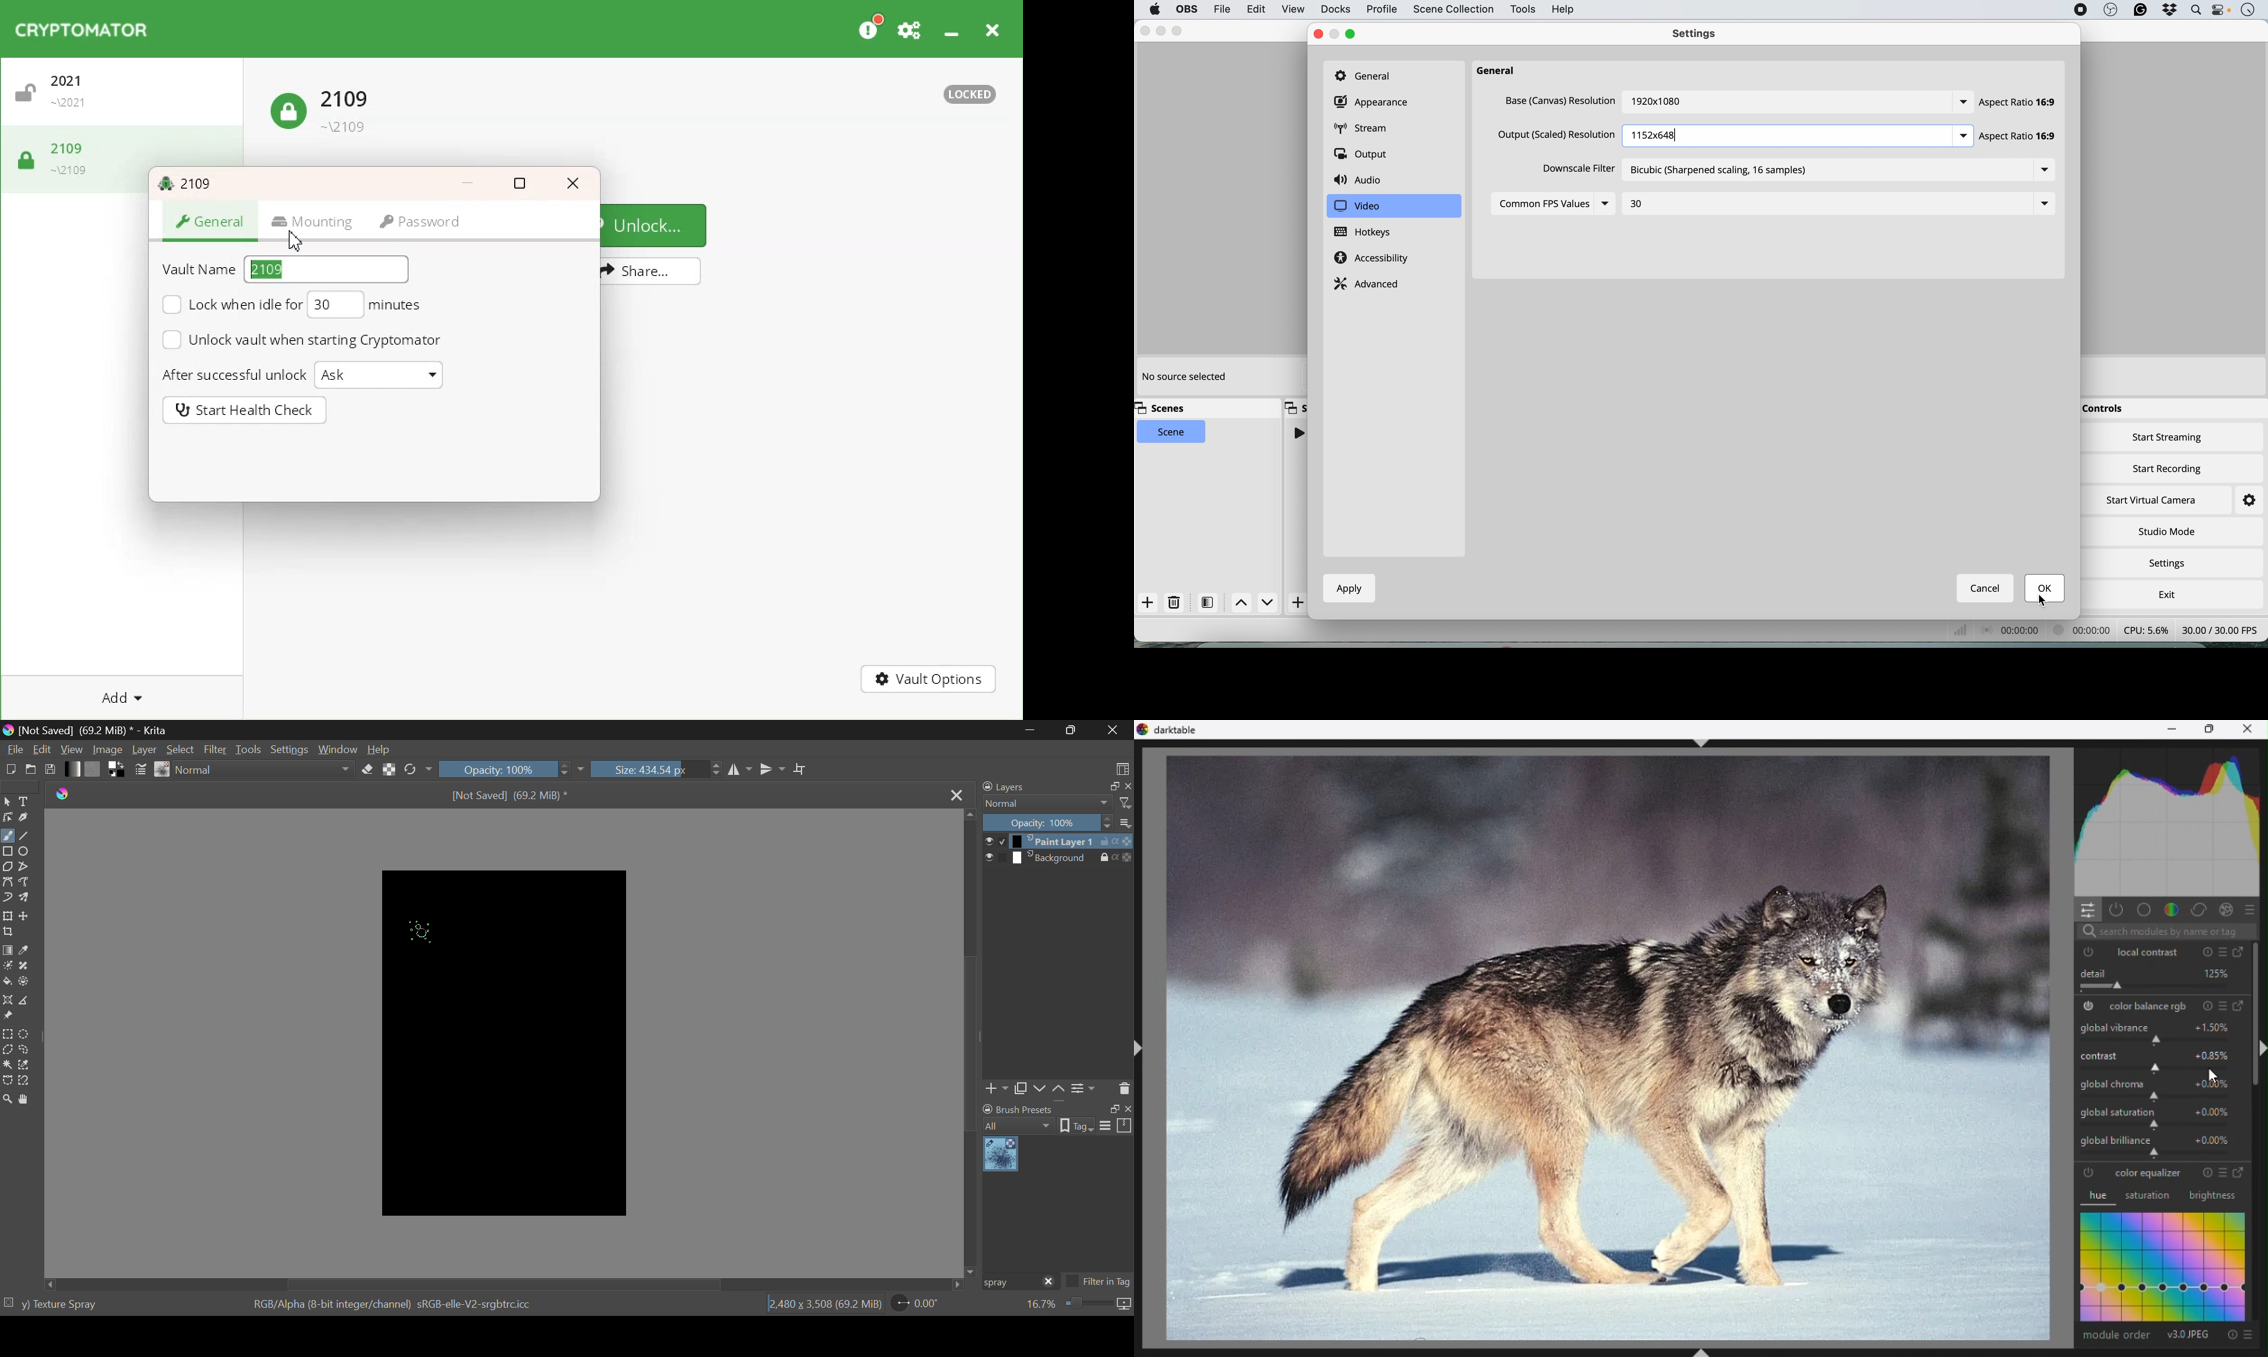 The width and height of the screenshot is (2268, 1372). What do you see at coordinates (8, 1035) in the screenshot?
I see `Rectangular Selection` at bounding box center [8, 1035].